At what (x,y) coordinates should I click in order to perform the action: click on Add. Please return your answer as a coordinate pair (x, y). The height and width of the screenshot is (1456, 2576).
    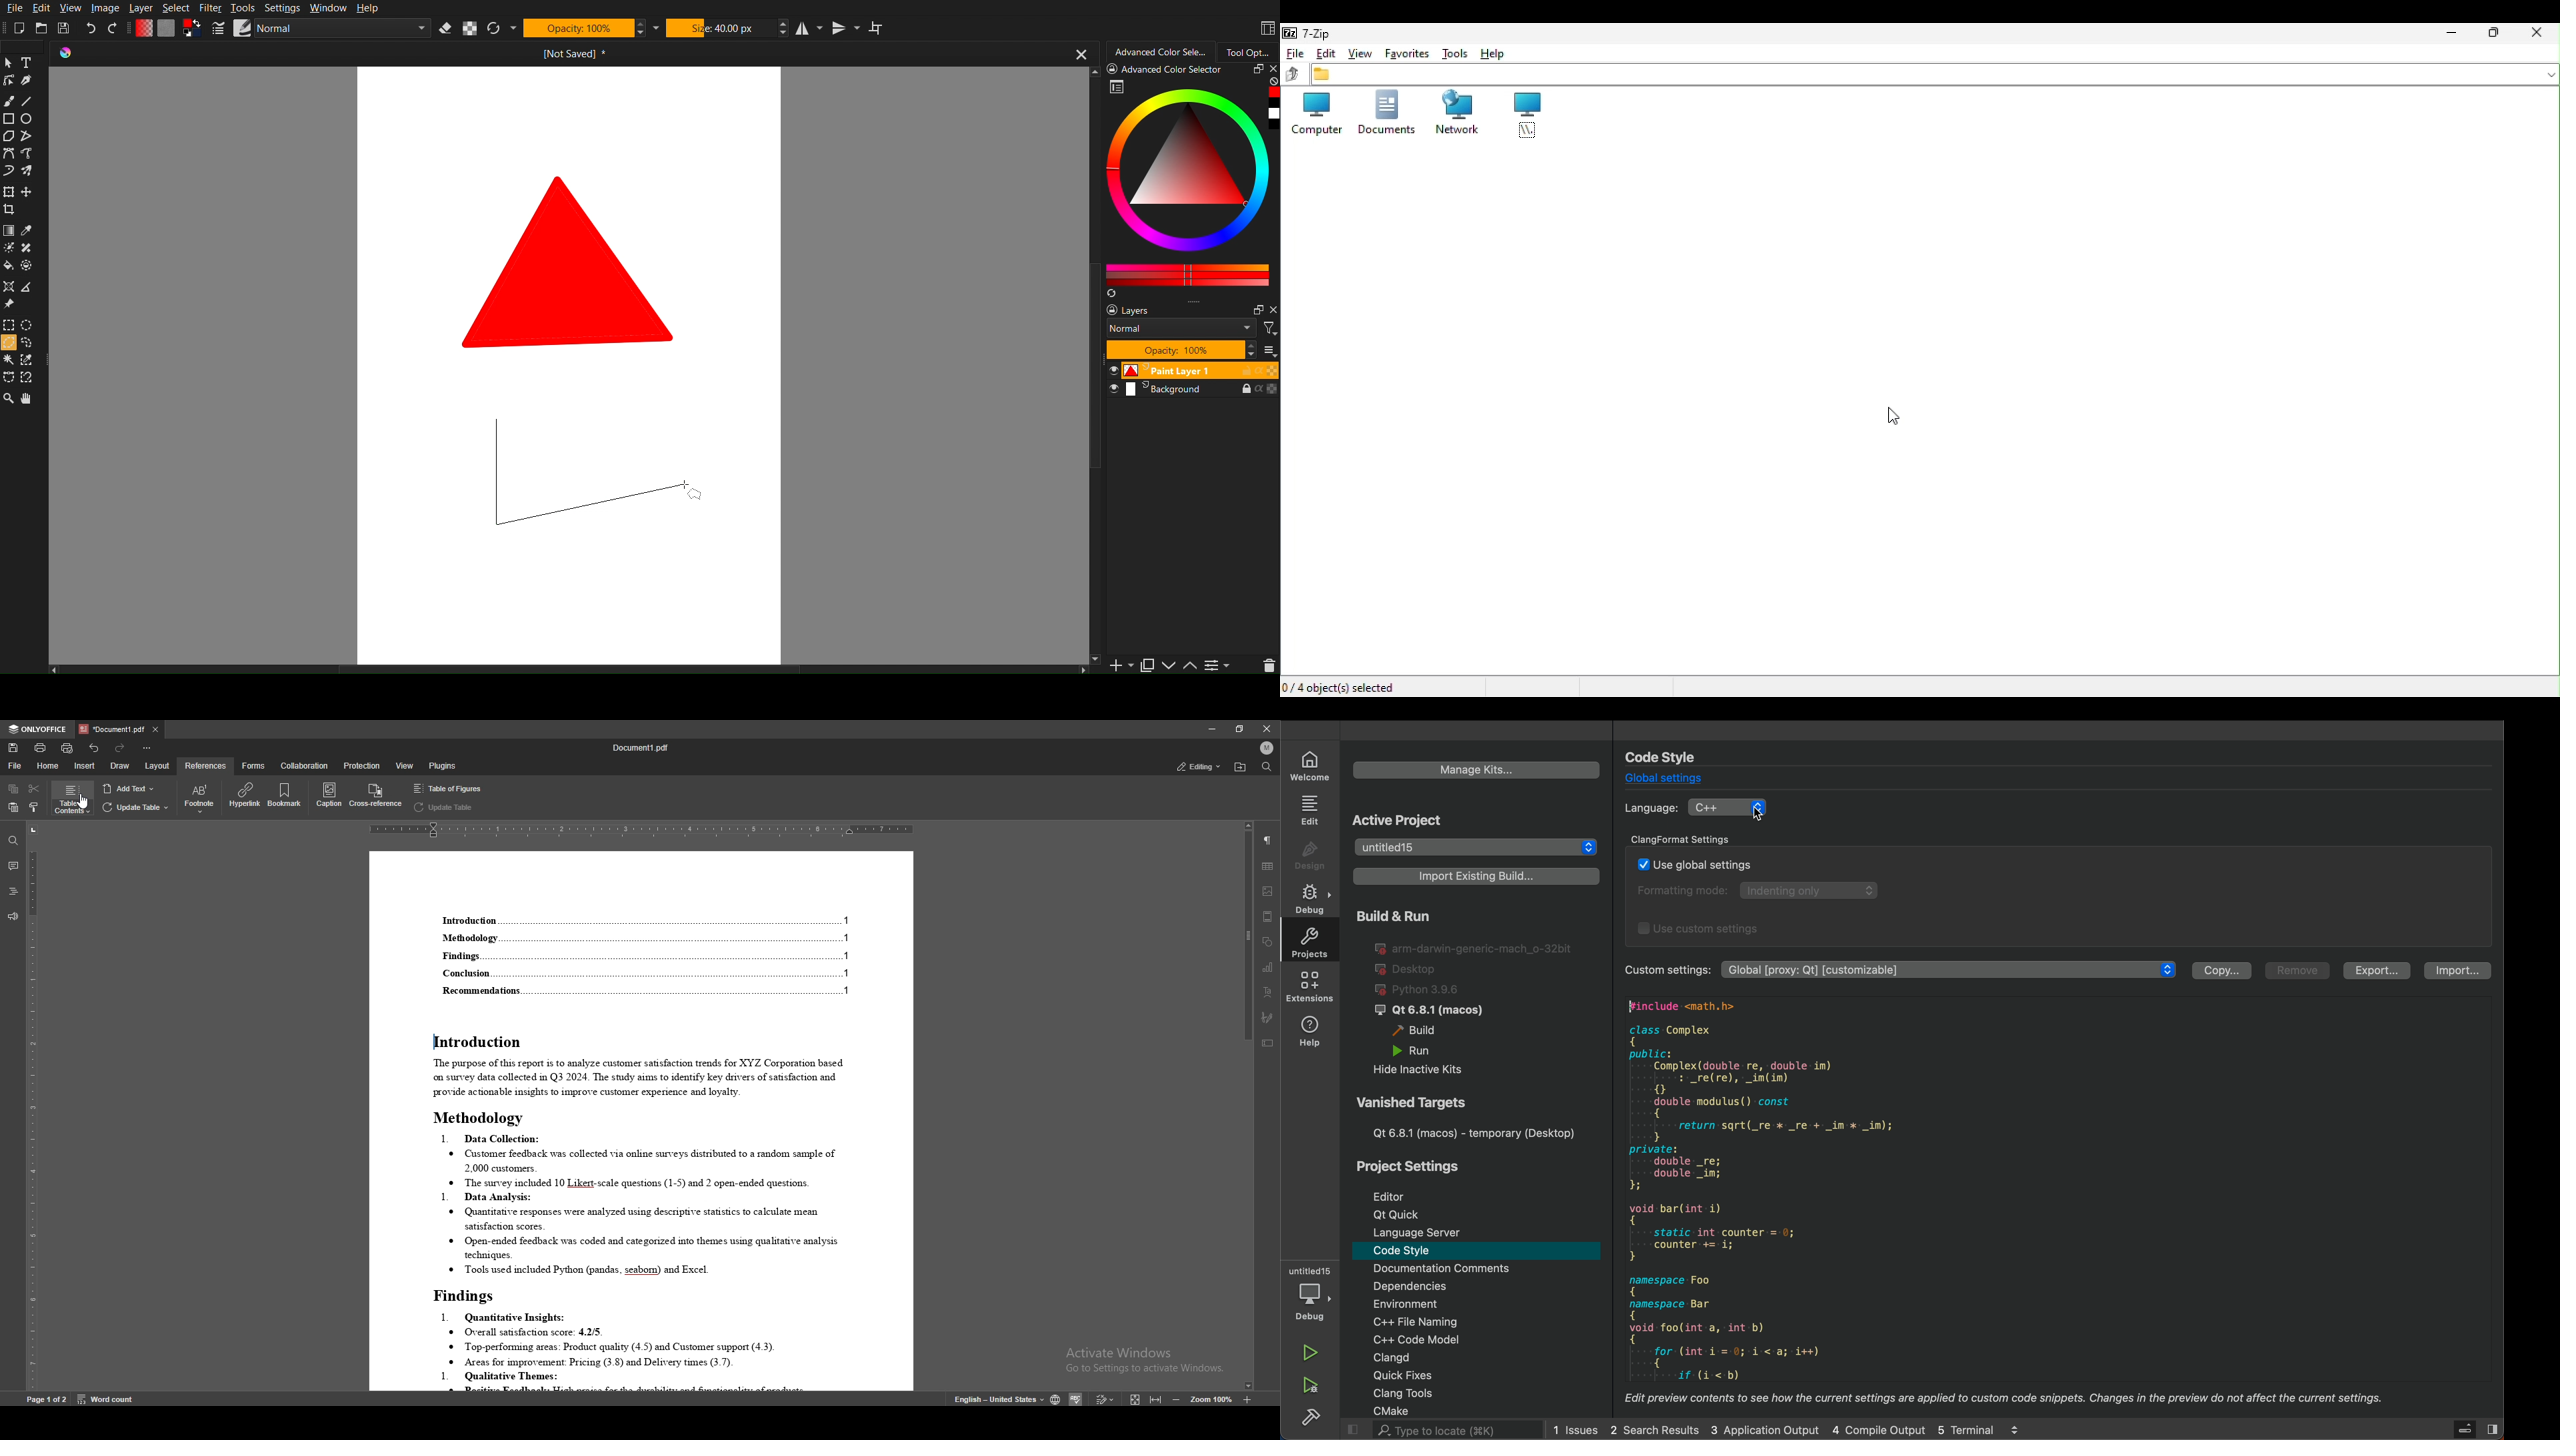
    Looking at the image, I should click on (1117, 666).